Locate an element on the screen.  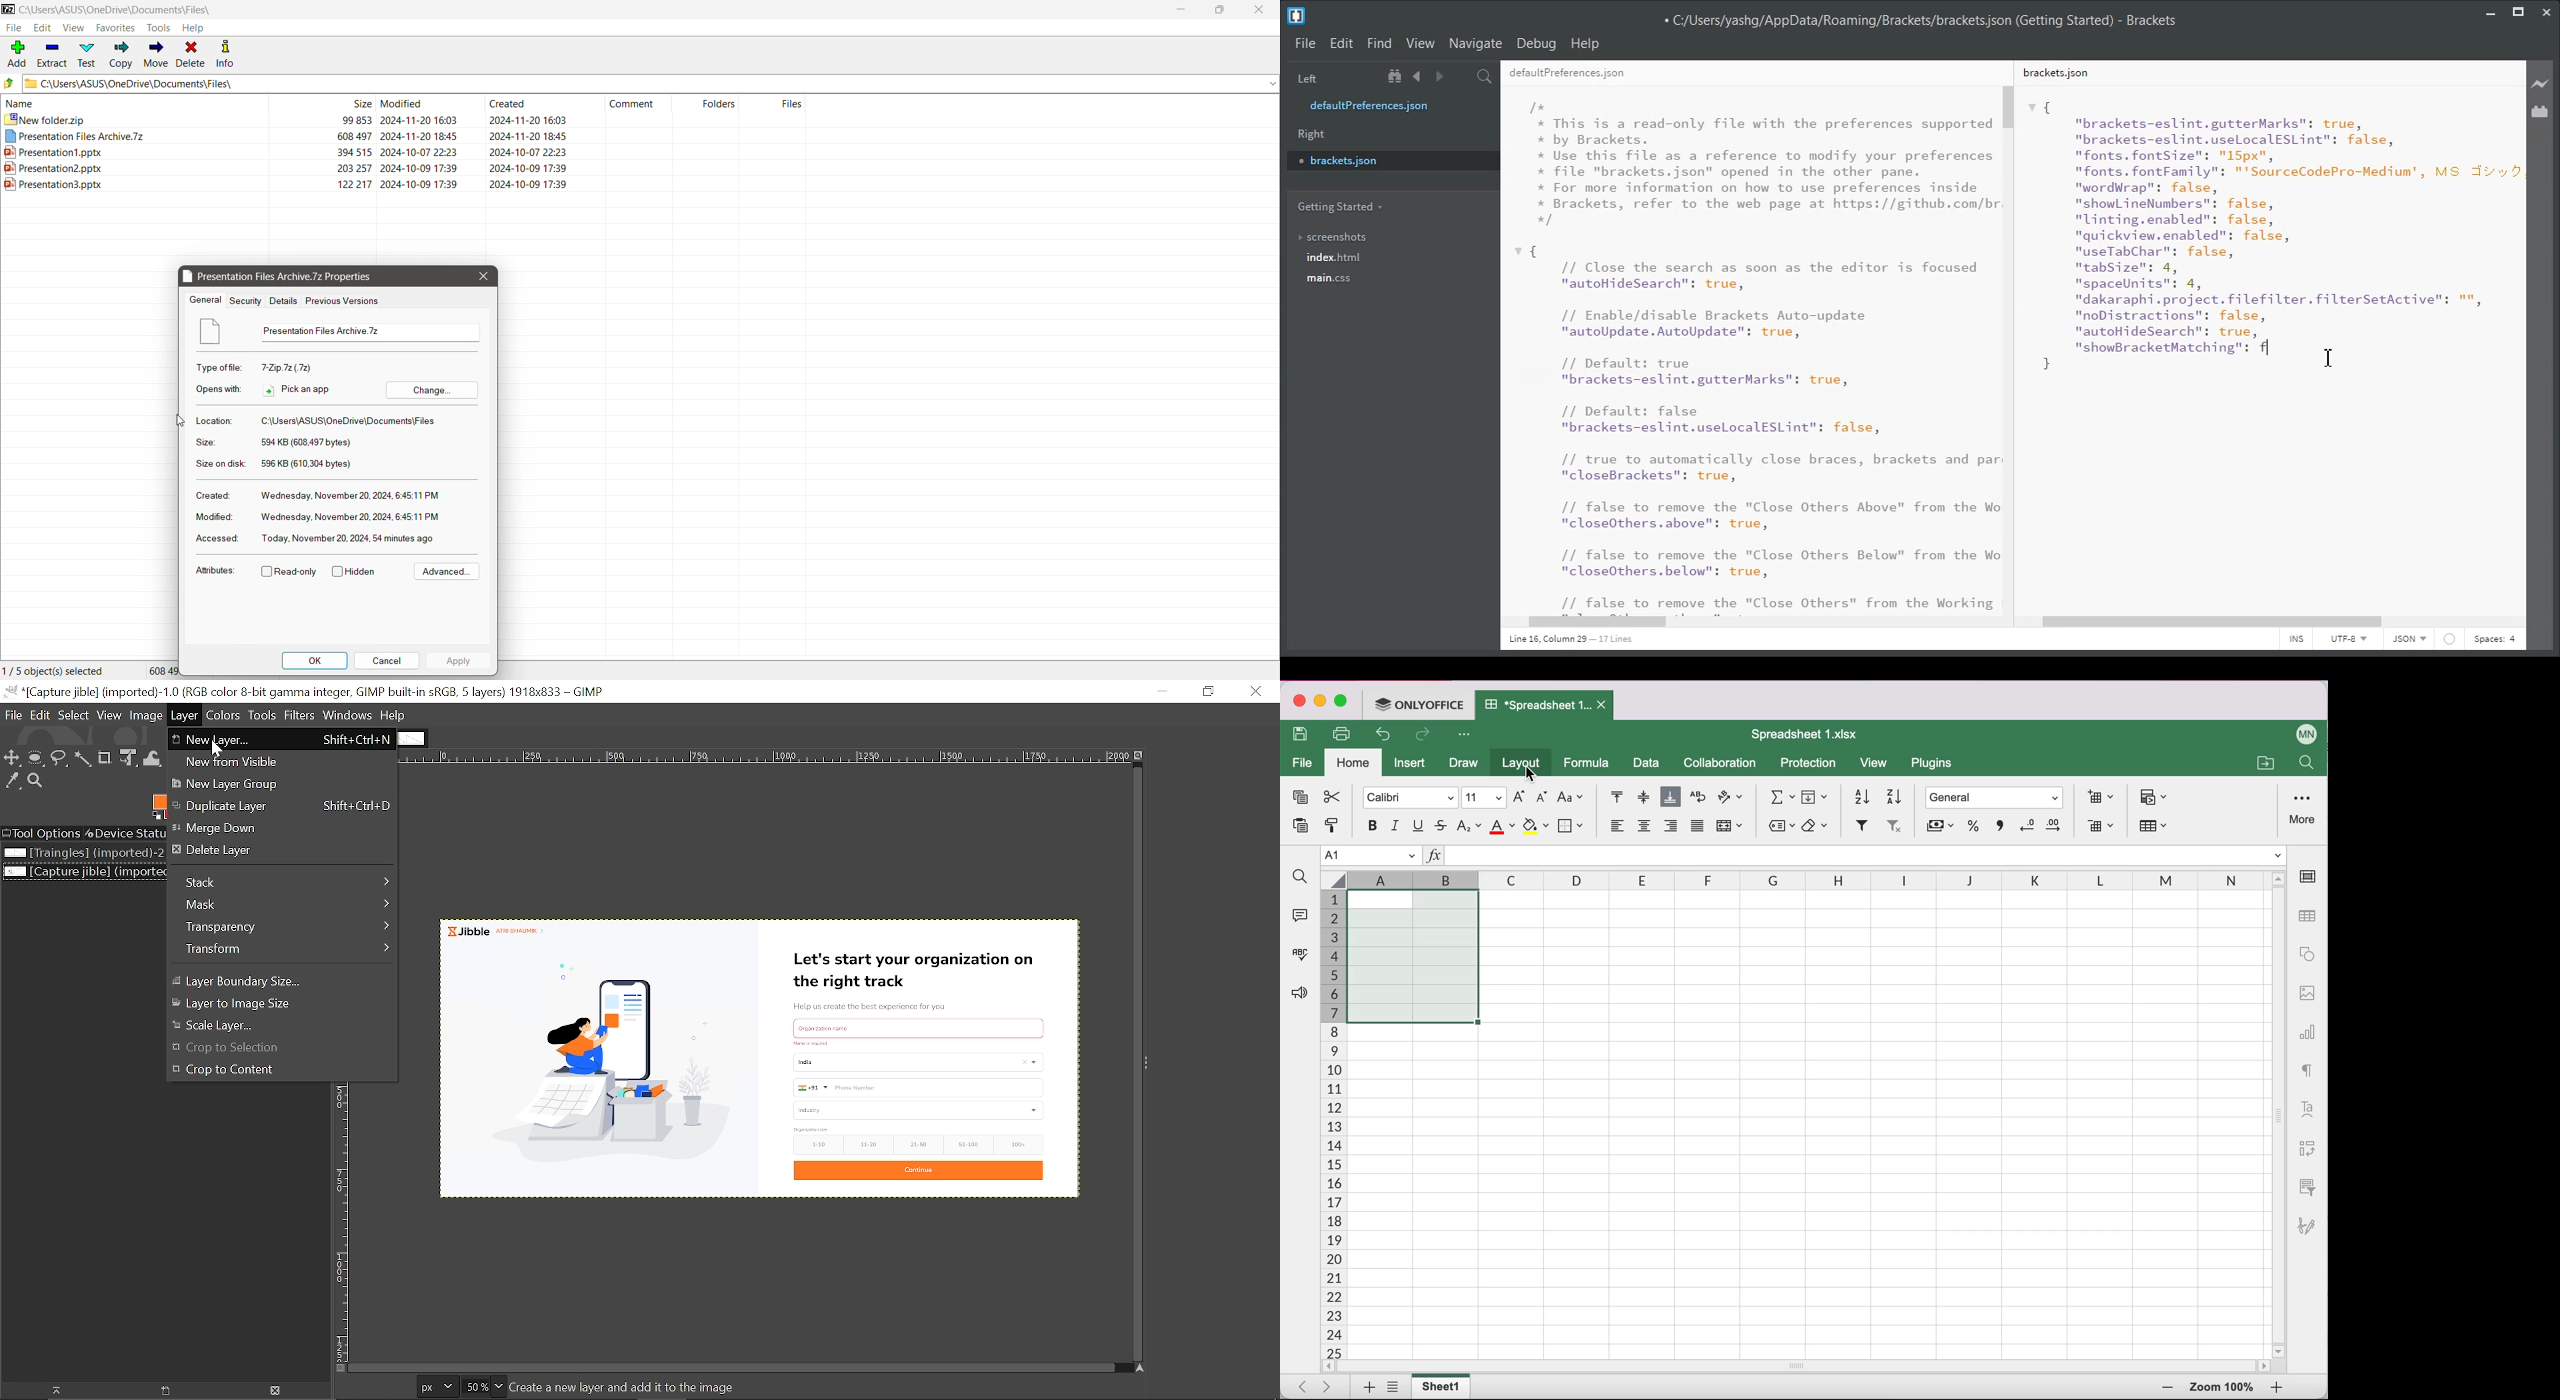
cut is located at coordinates (1331, 797).